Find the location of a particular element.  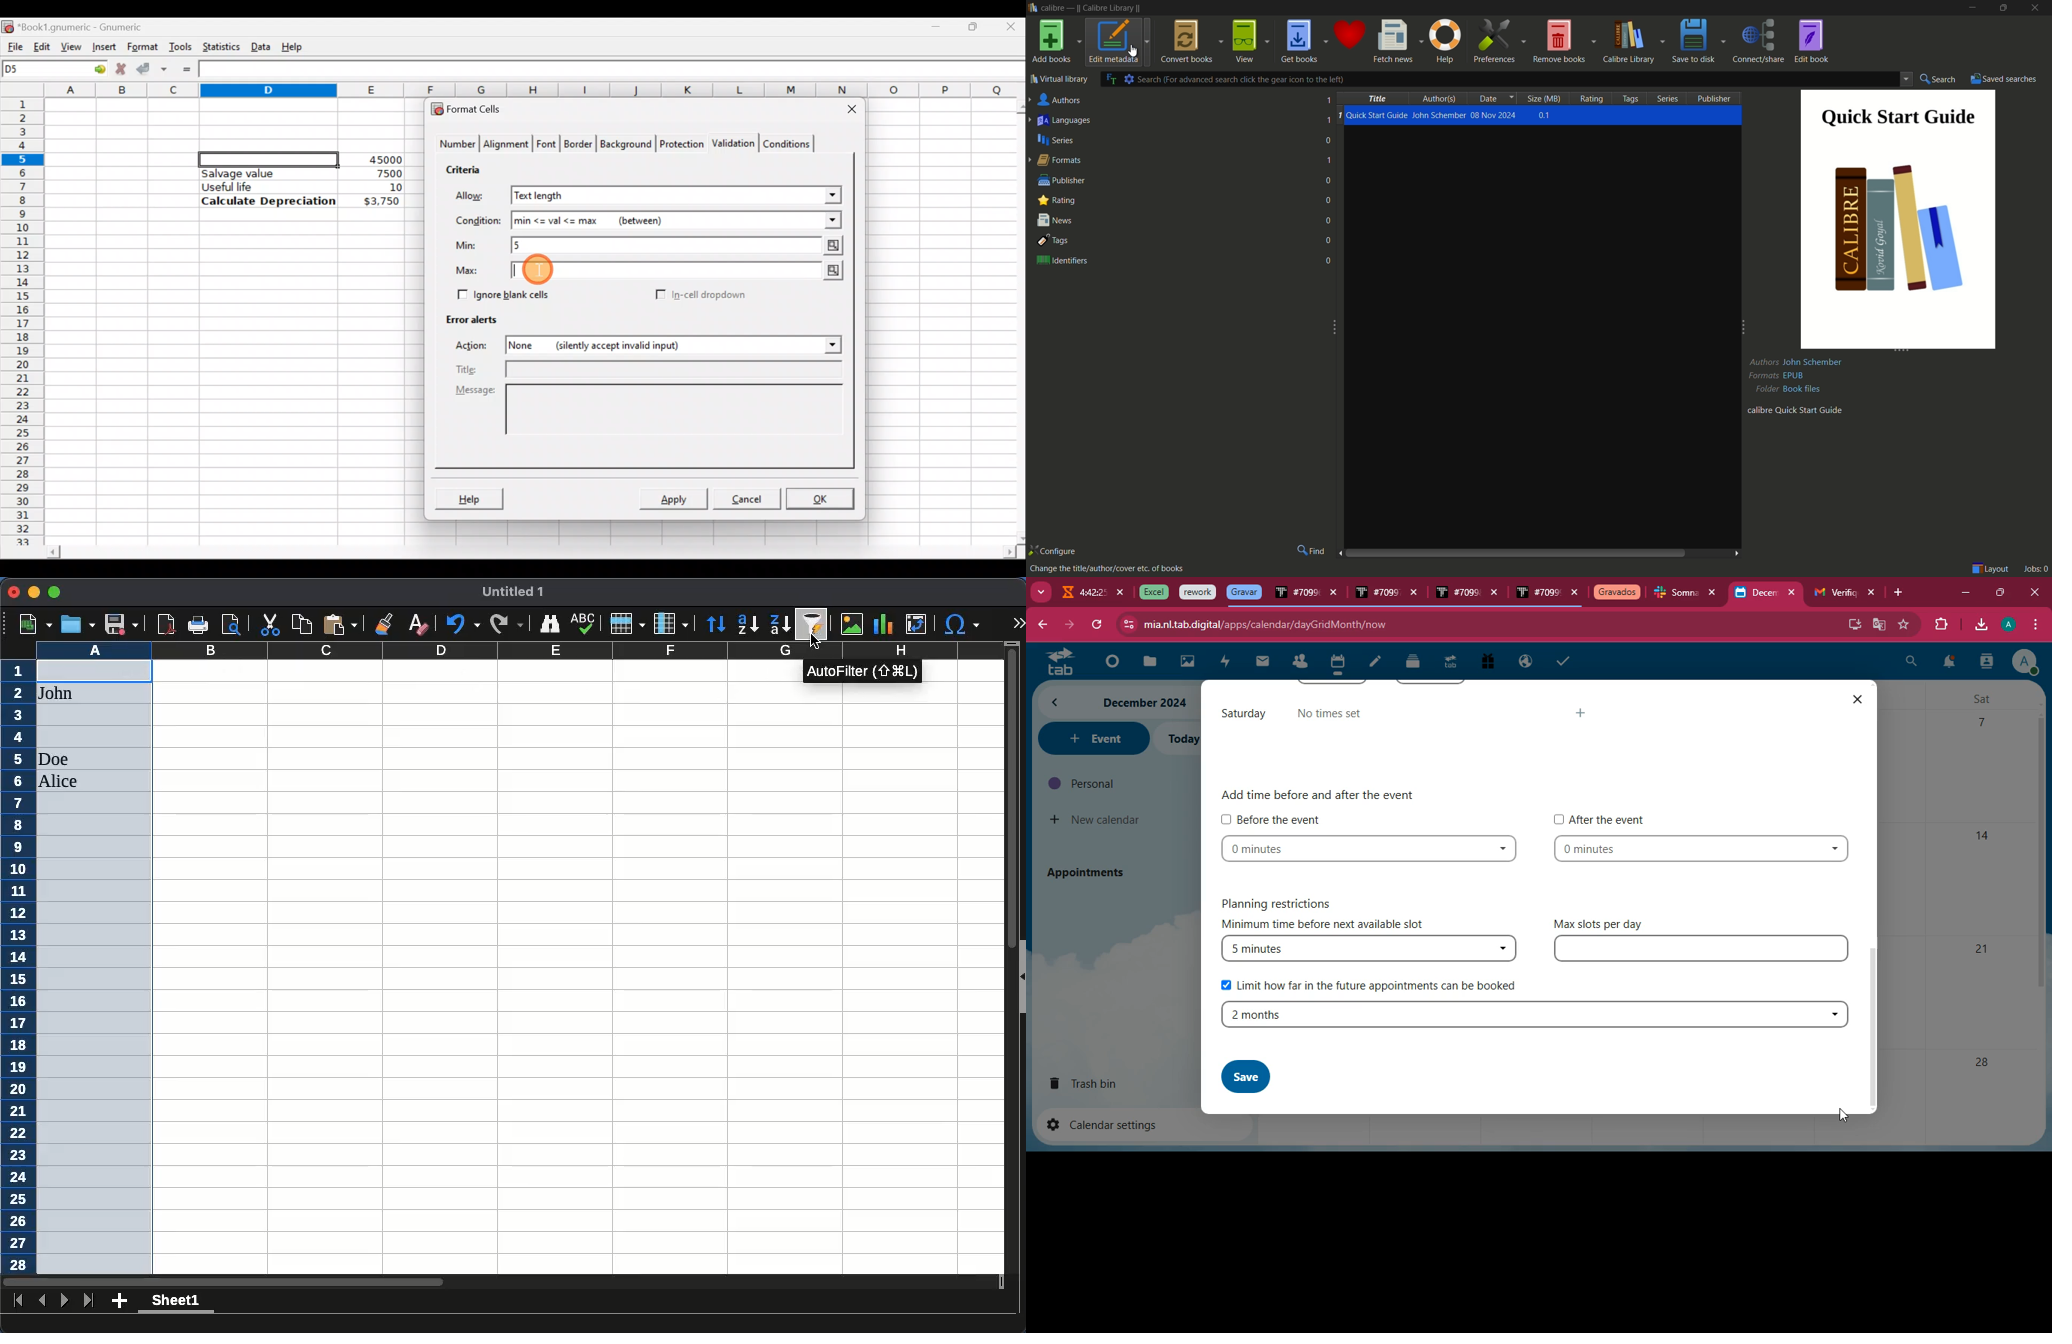

redo is located at coordinates (505, 625).